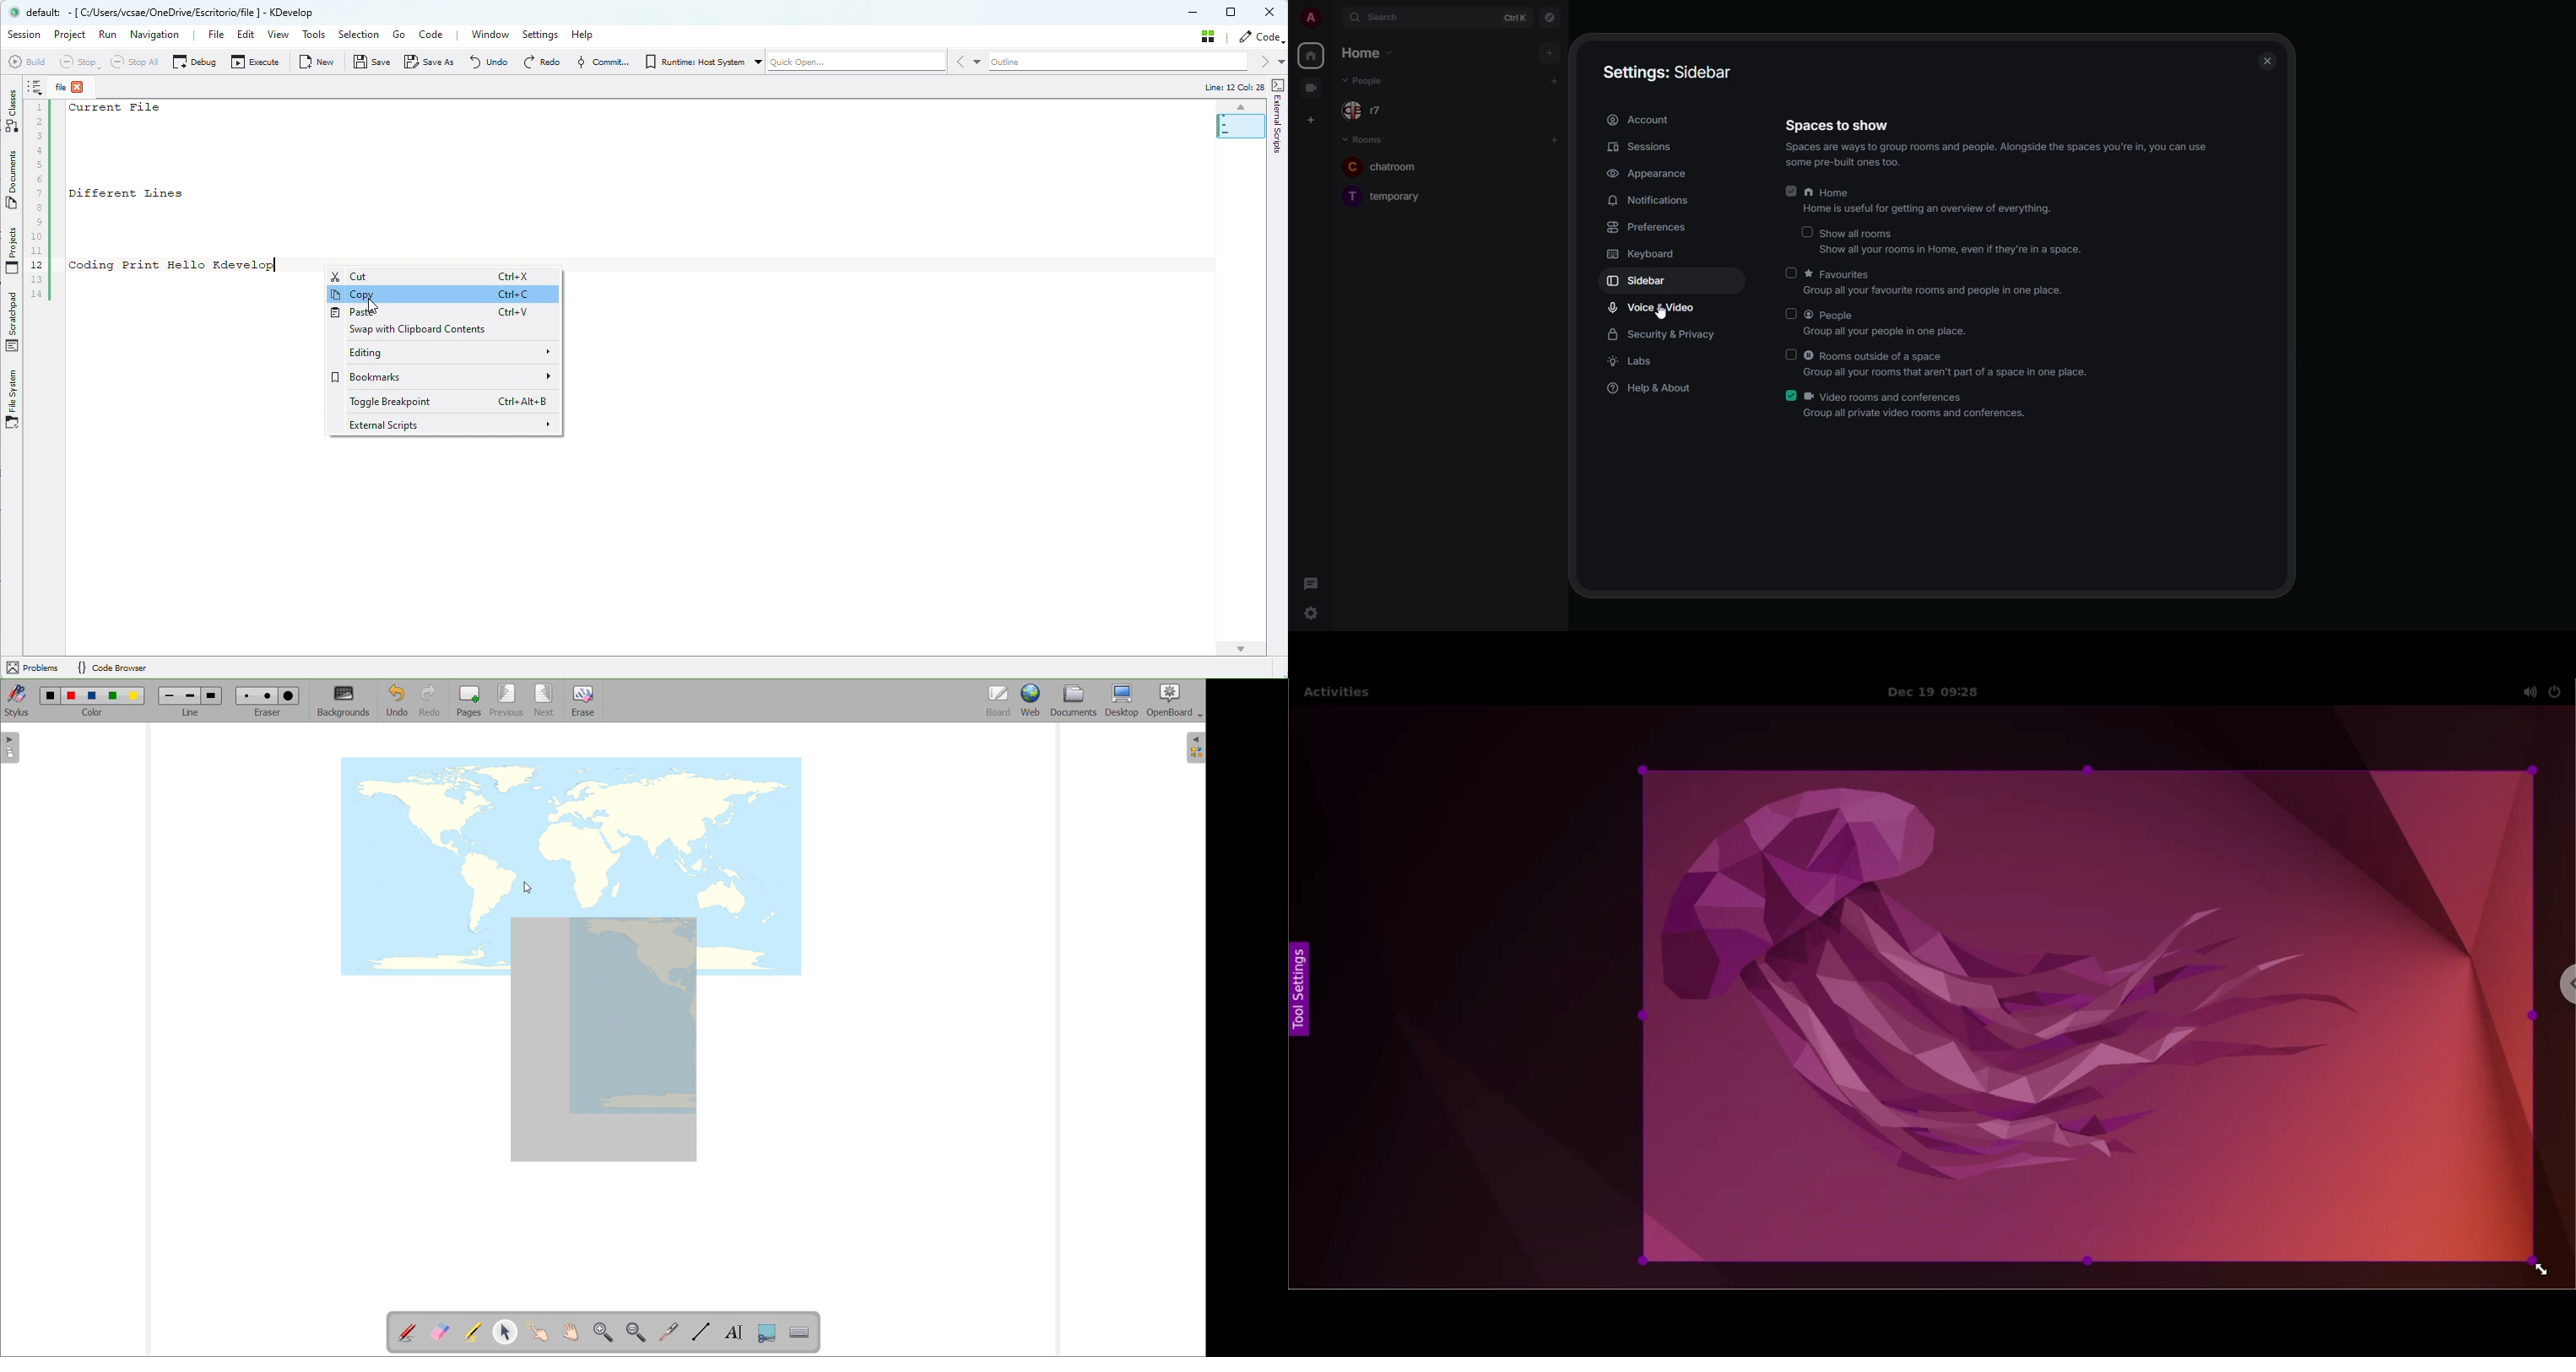  Describe the element at coordinates (1990, 142) in the screenshot. I see `spaces to show` at that location.